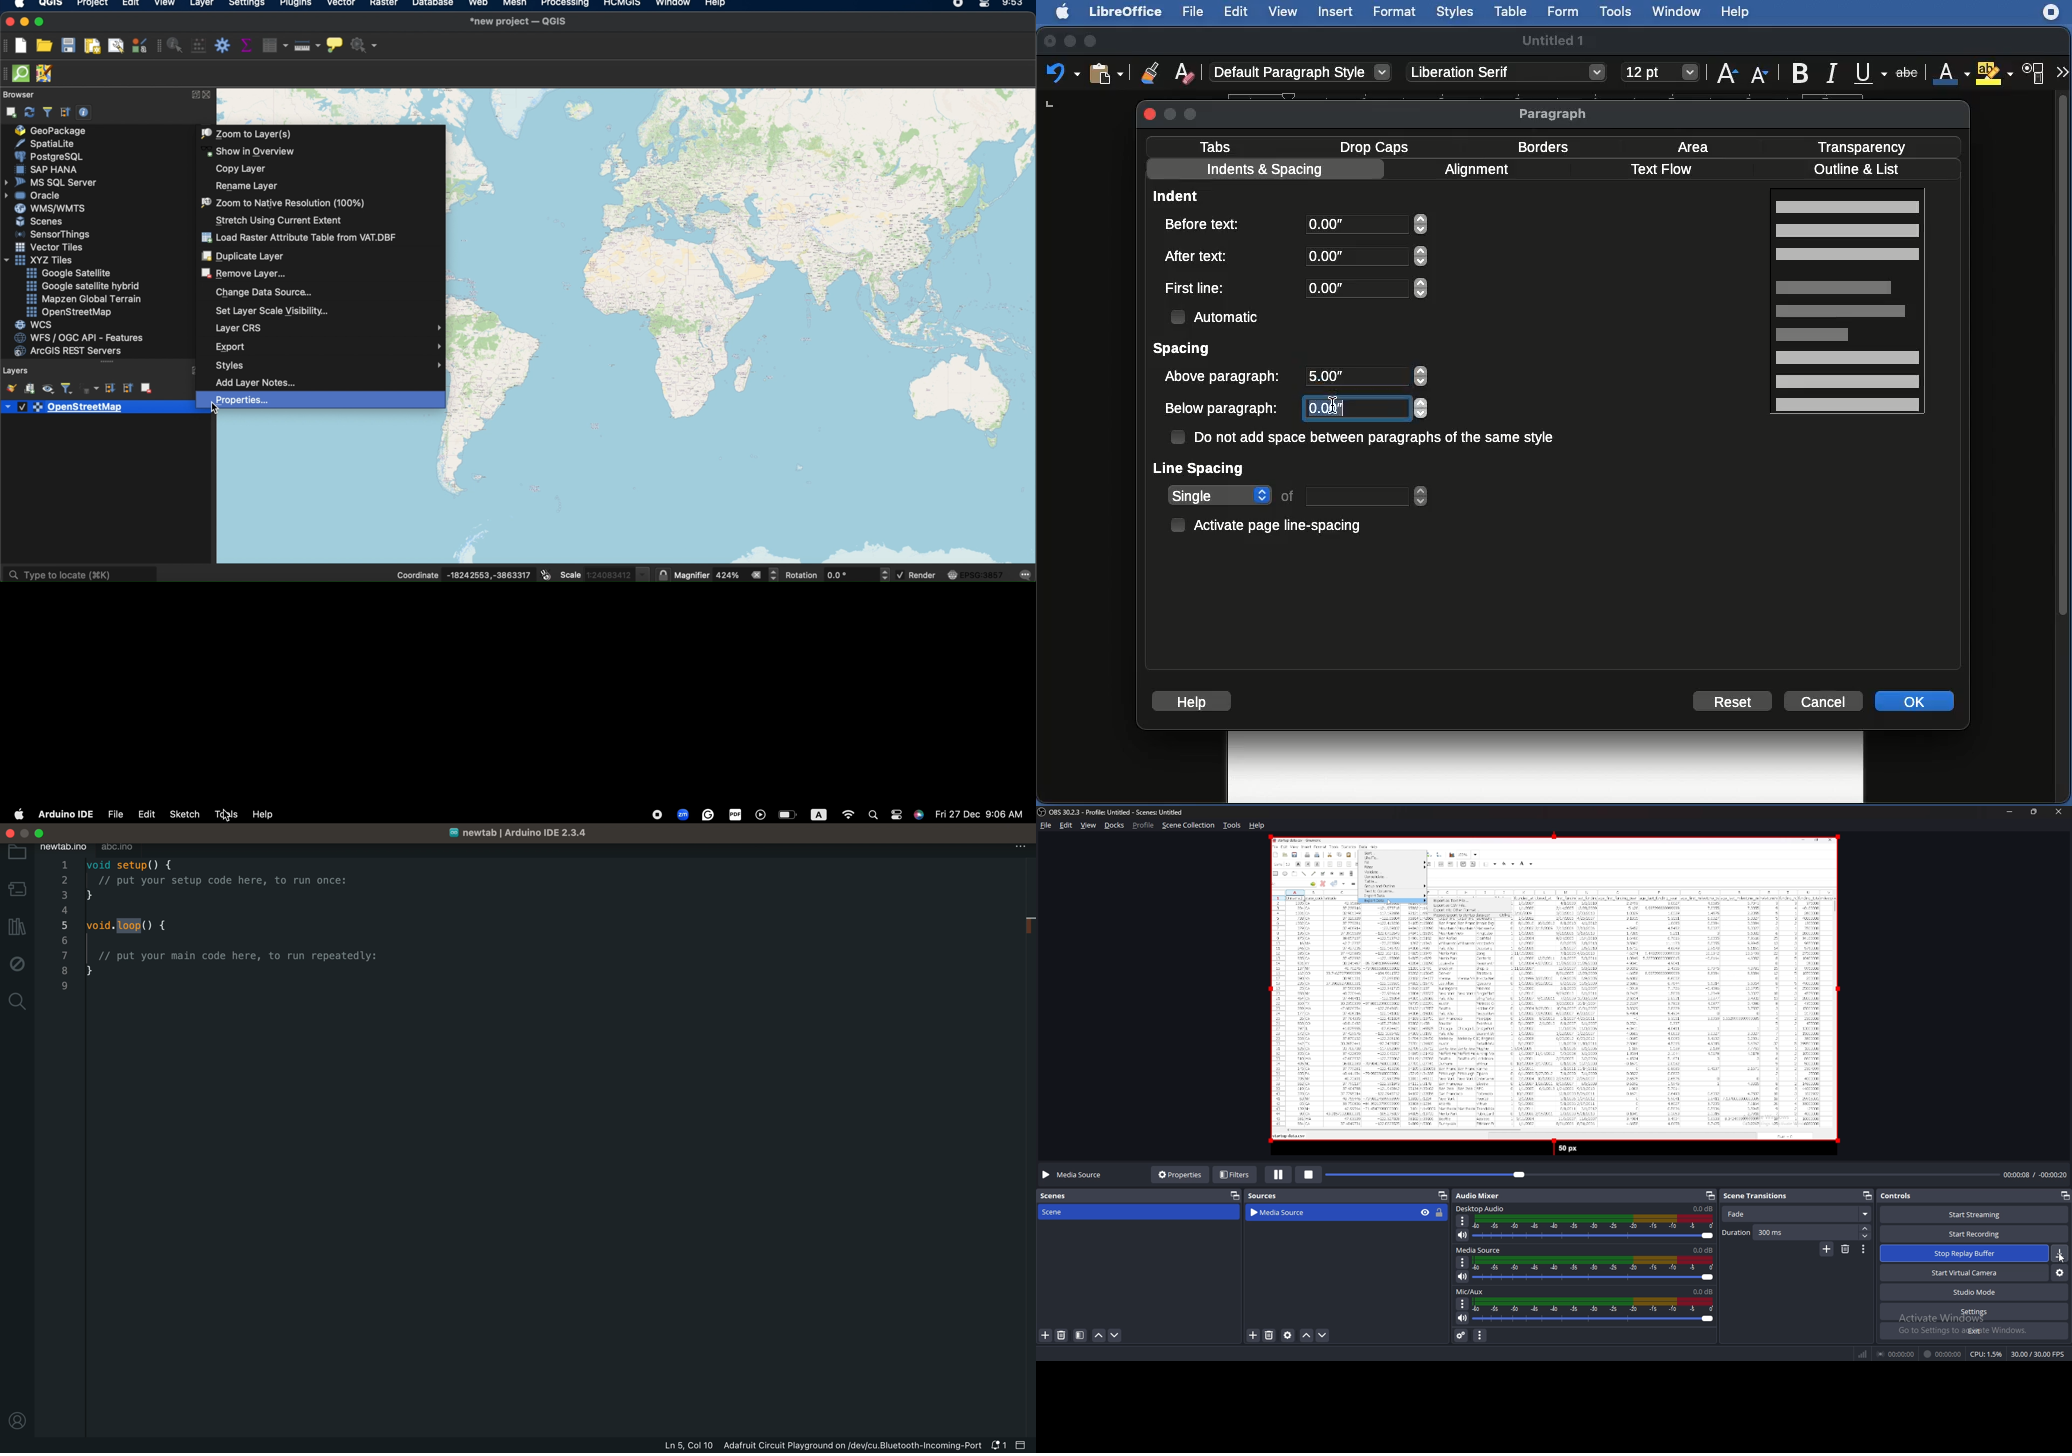  I want to click on raster, so click(383, 4).